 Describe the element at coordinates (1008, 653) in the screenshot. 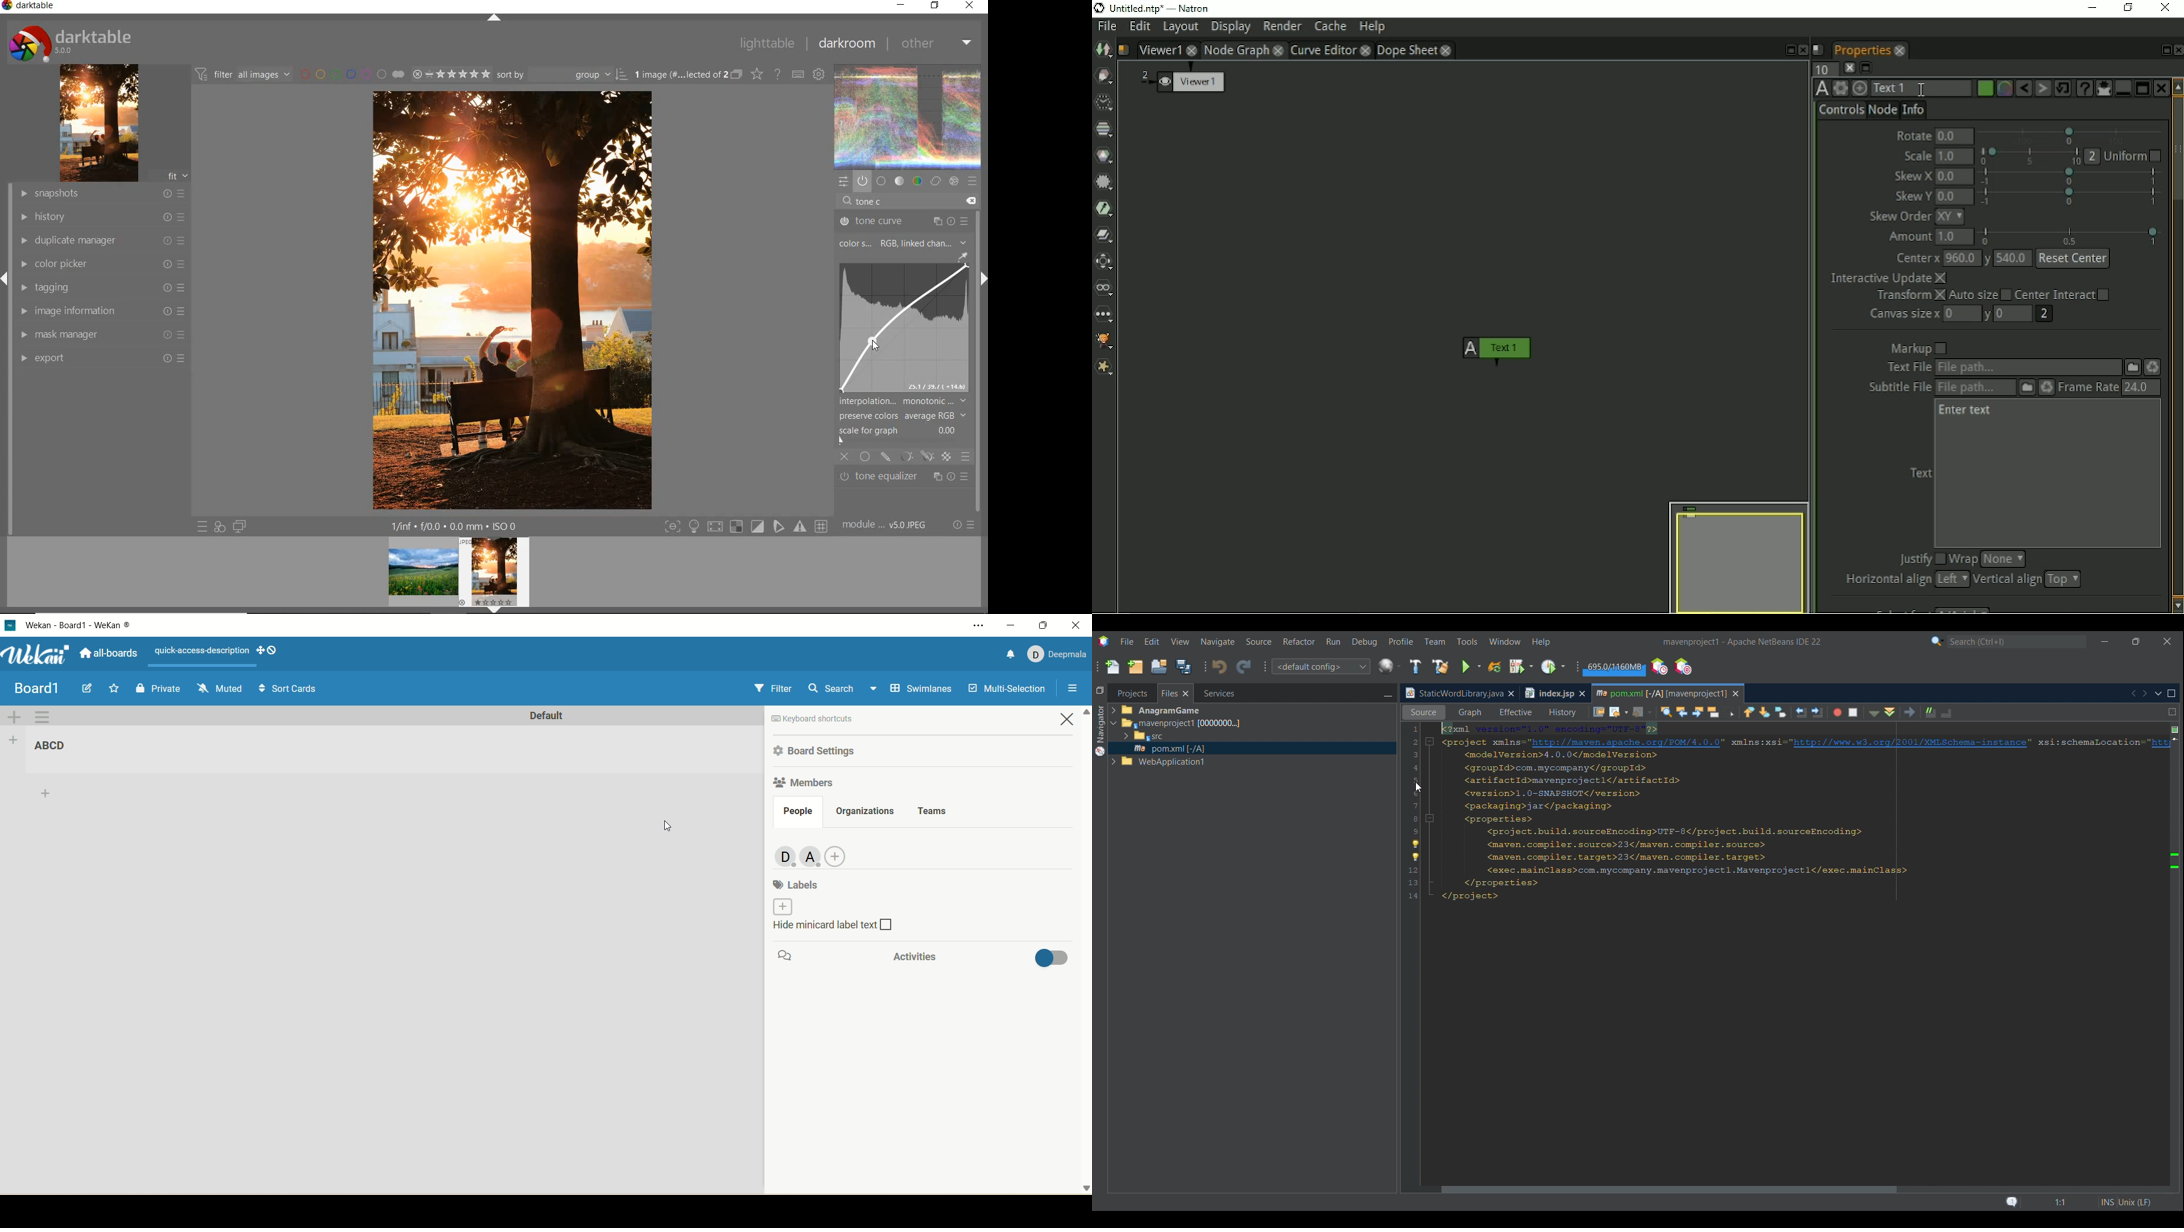

I see `notification` at that location.